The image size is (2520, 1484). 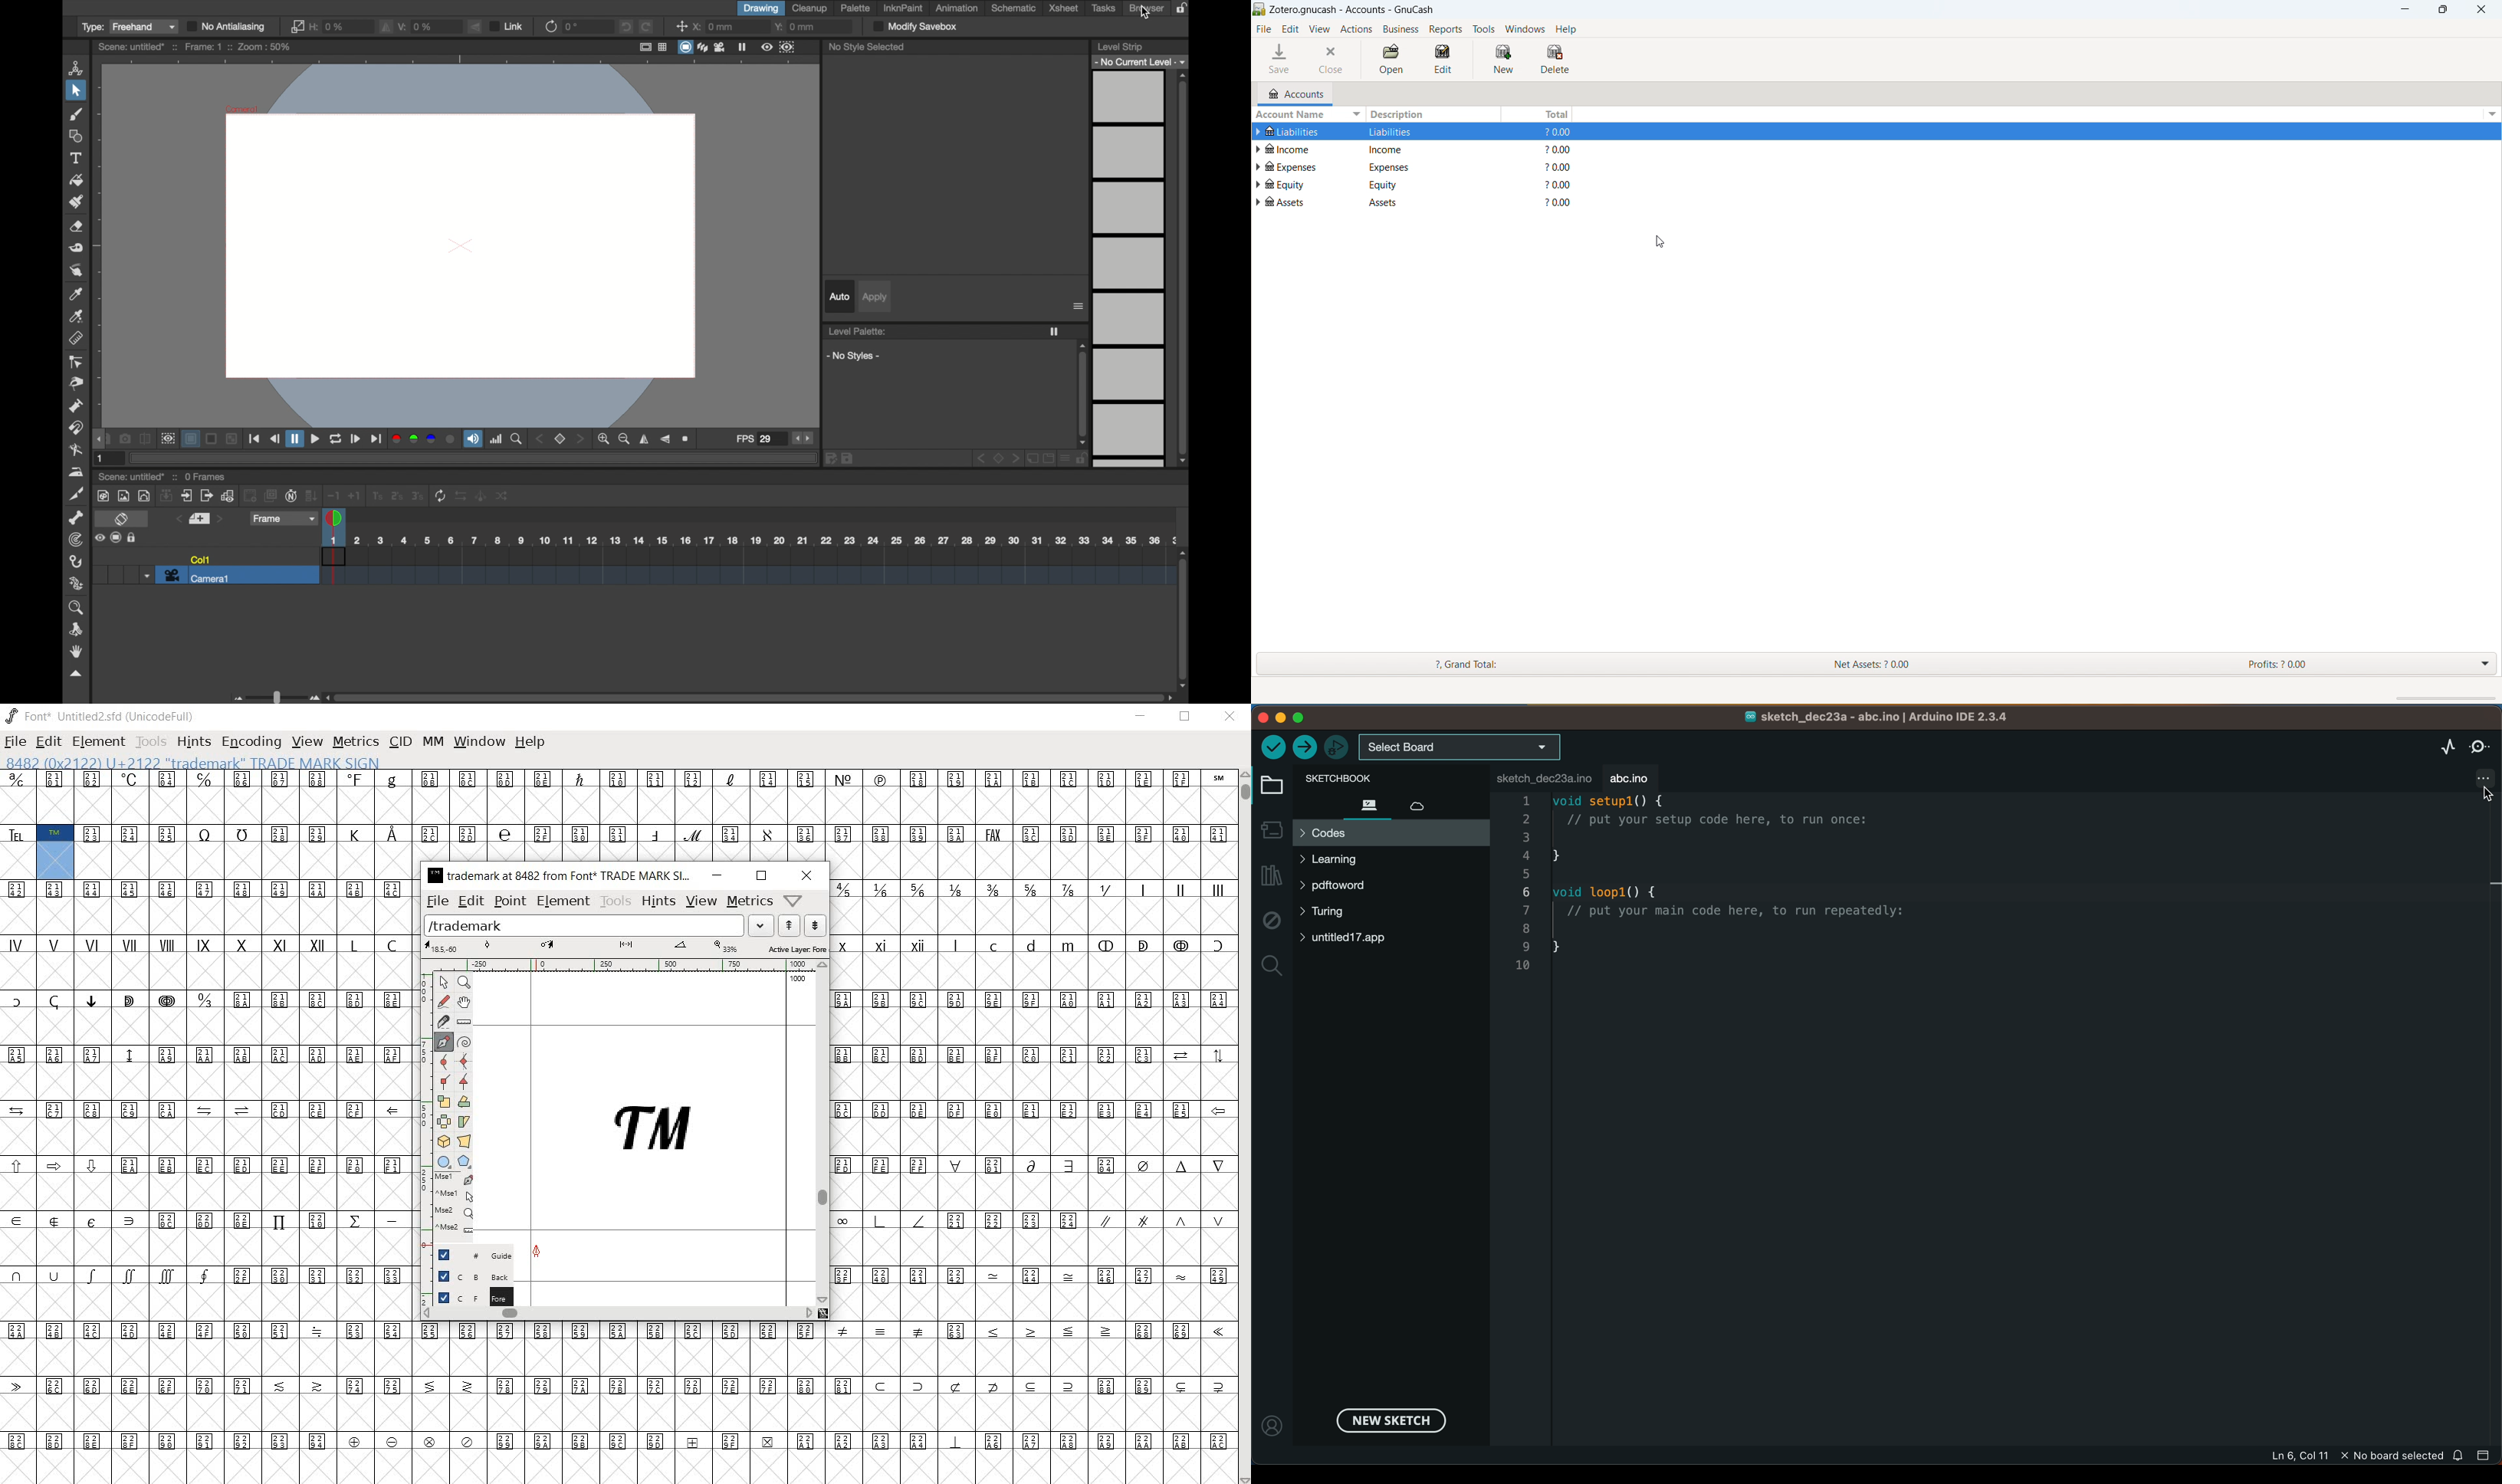 What do you see at coordinates (979, 457) in the screenshot?
I see `back` at bounding box center [979, 457].